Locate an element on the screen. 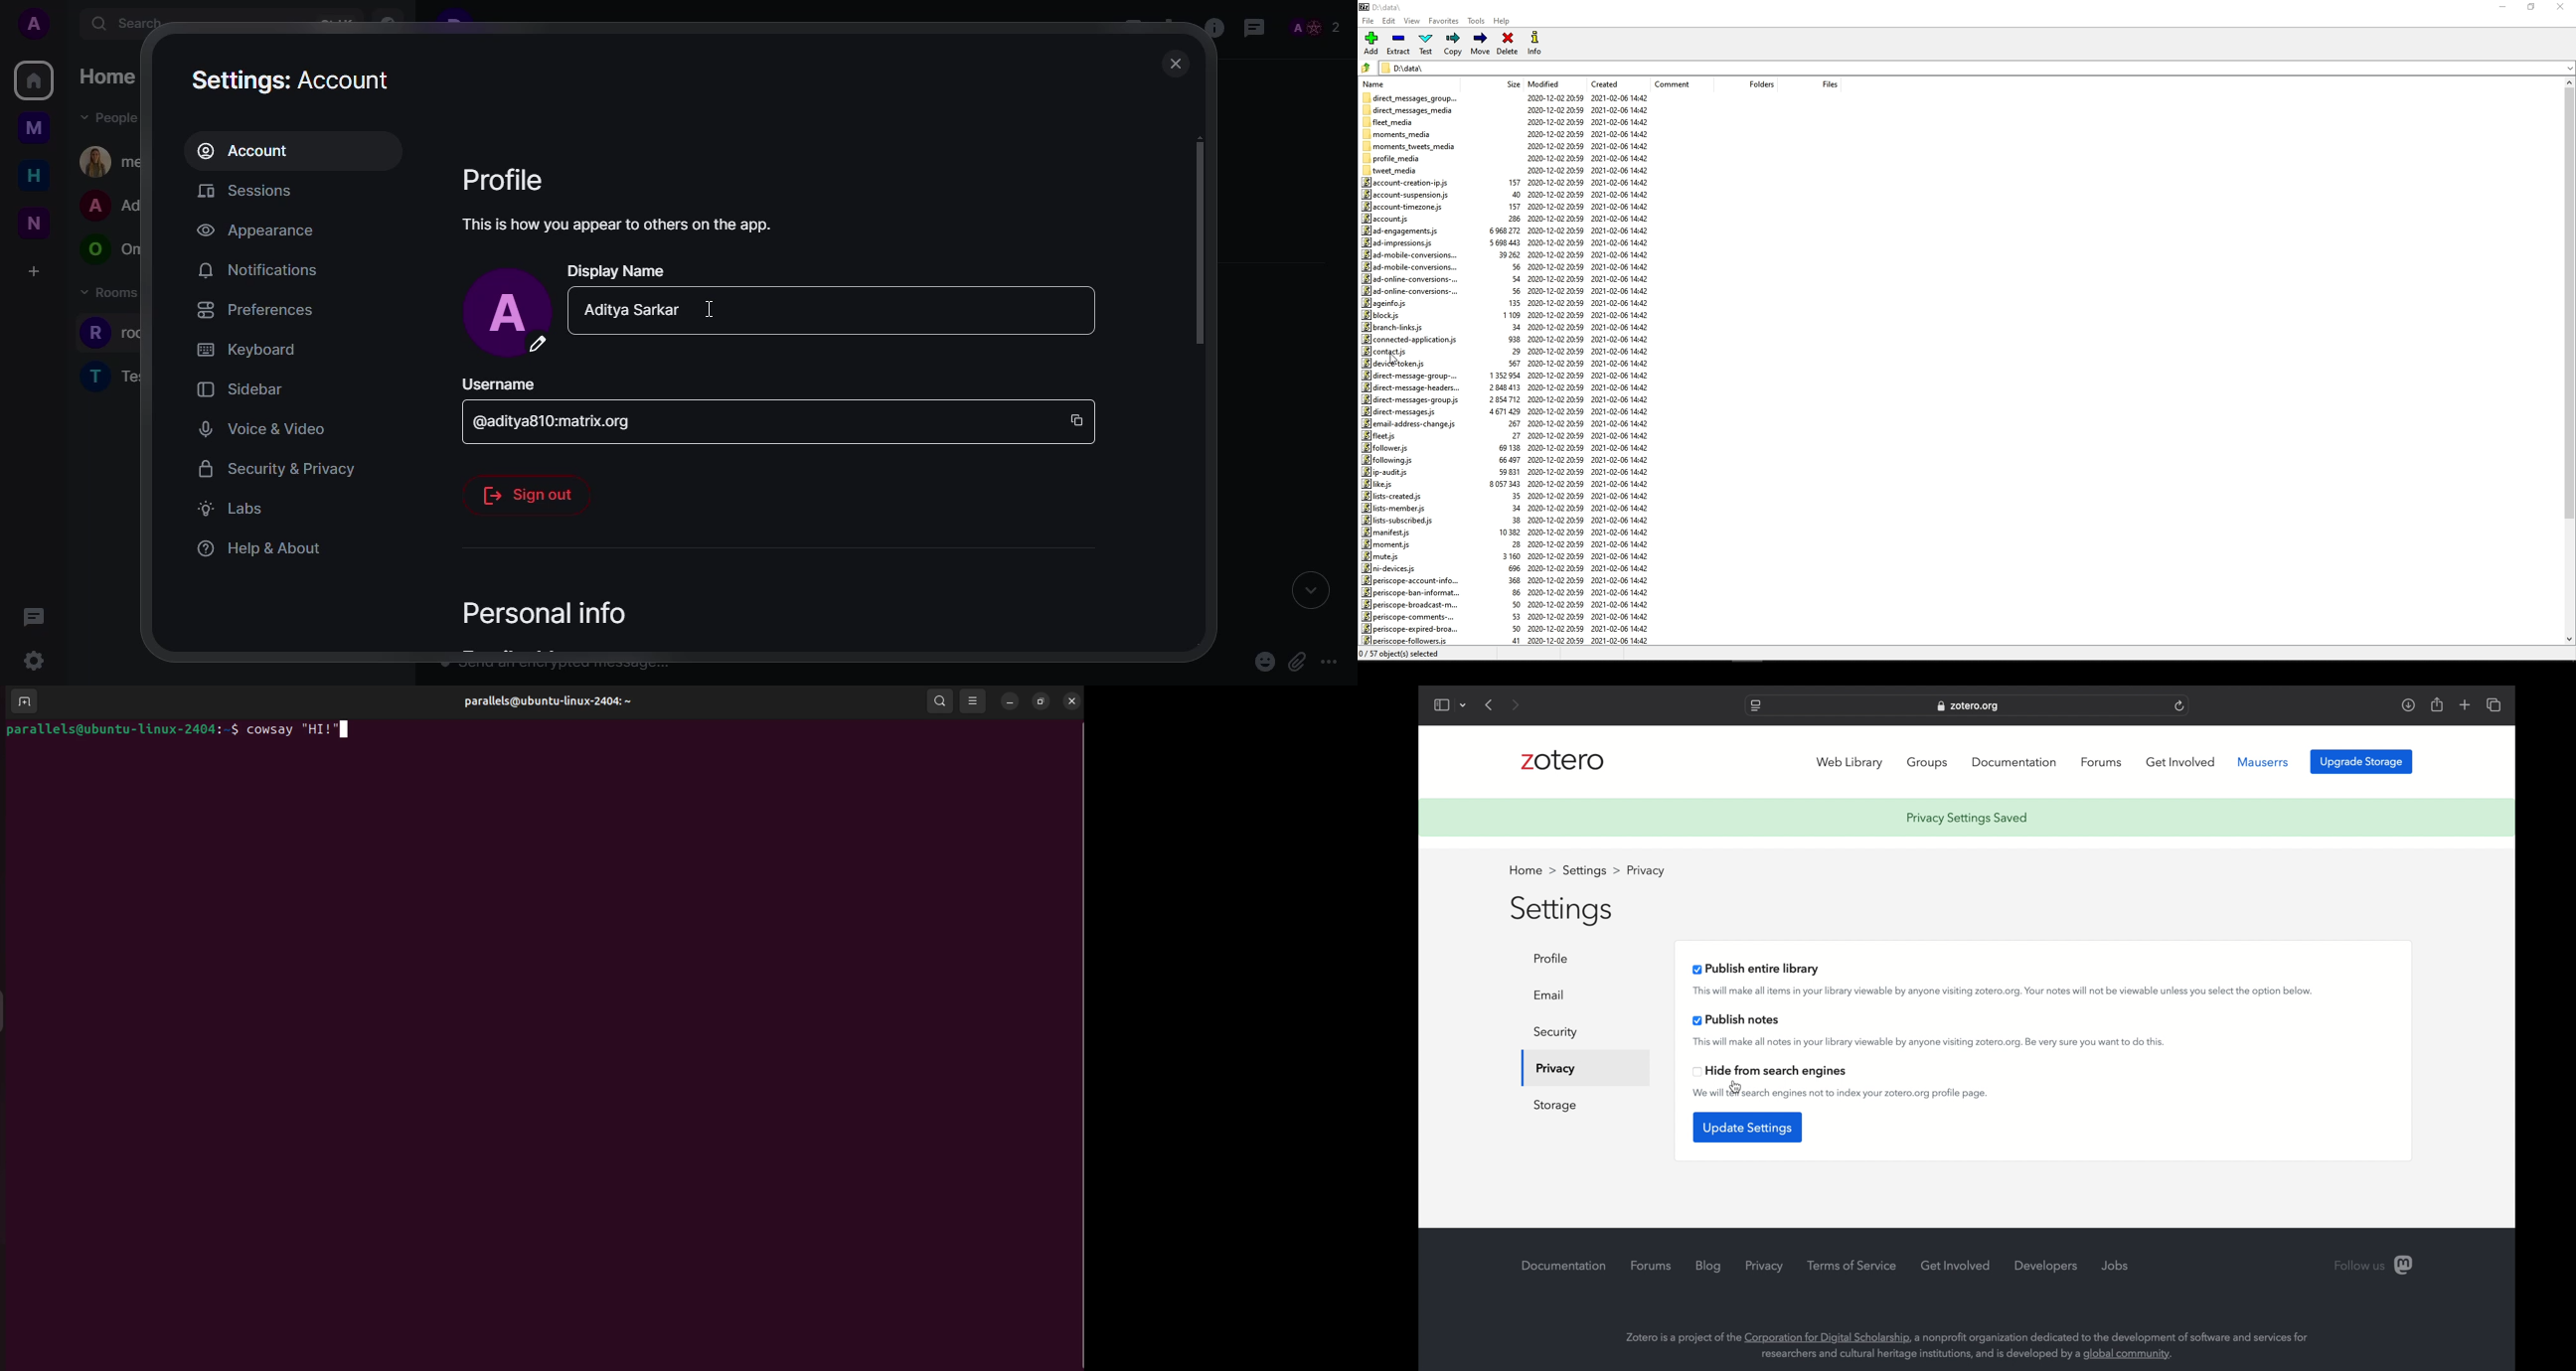  cursor is located at coordinates (1735, 1087).